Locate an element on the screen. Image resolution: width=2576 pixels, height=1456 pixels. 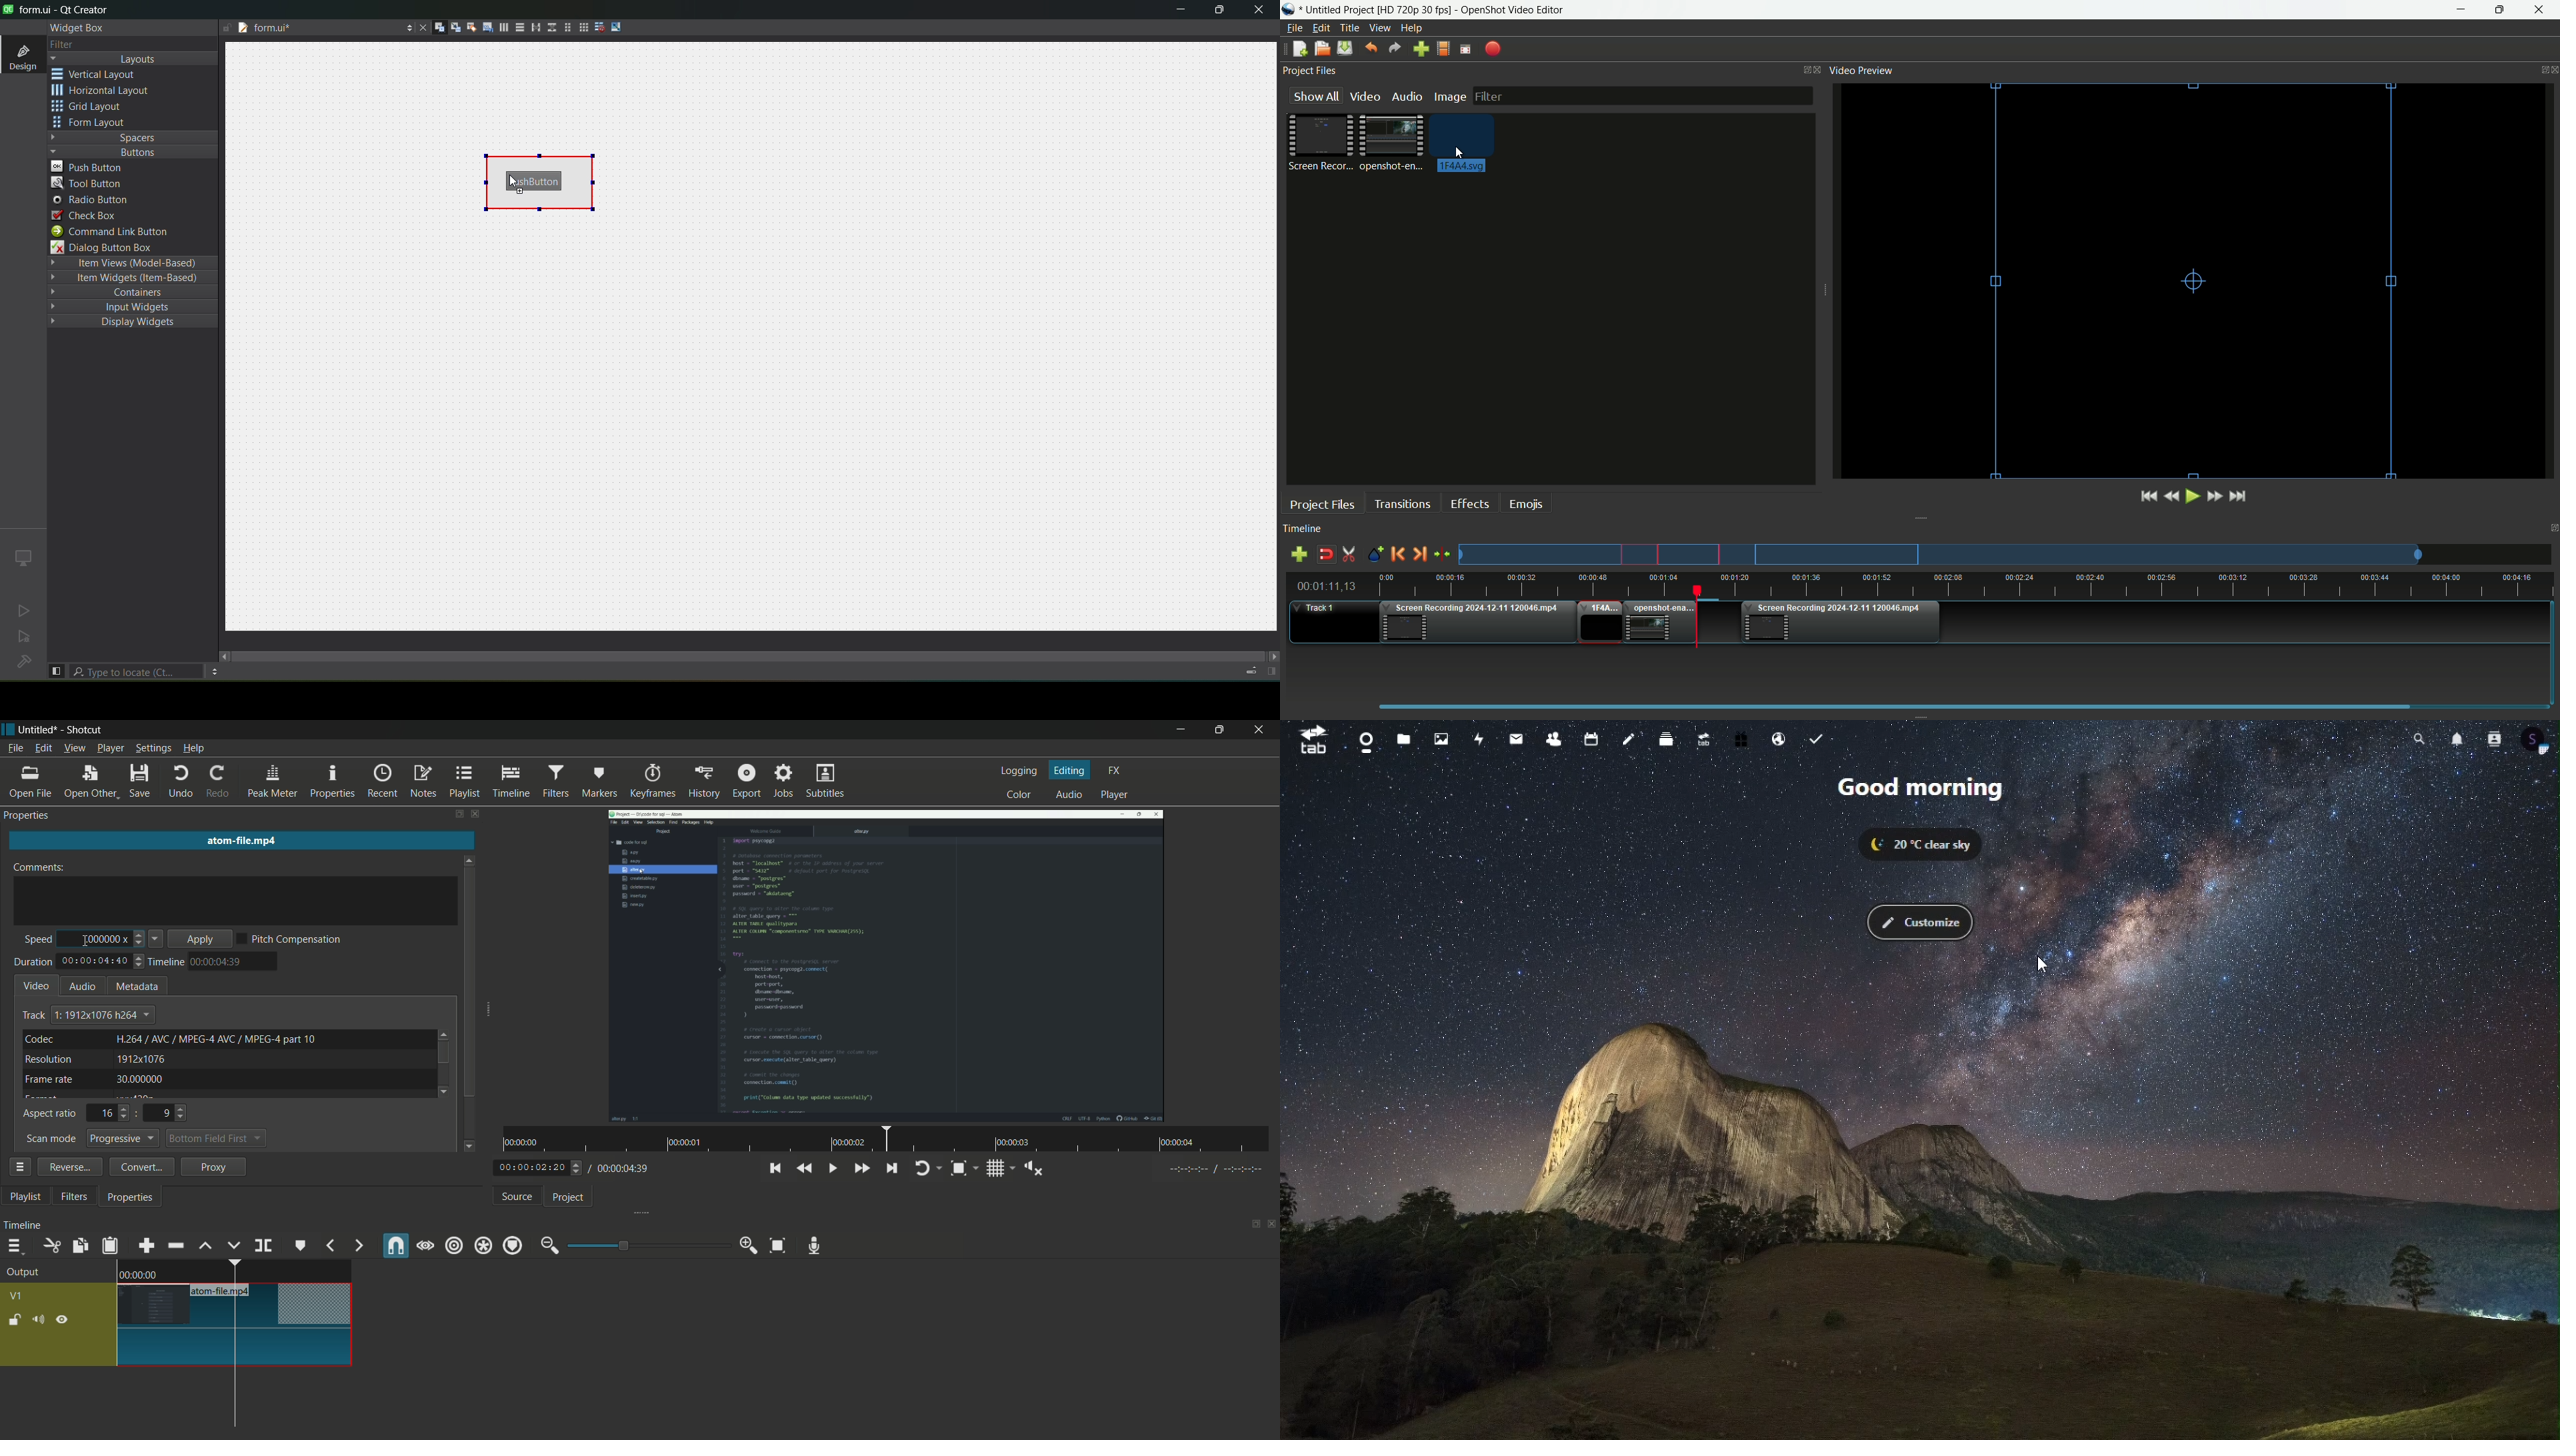
audio is located at coordinates (82, 987).